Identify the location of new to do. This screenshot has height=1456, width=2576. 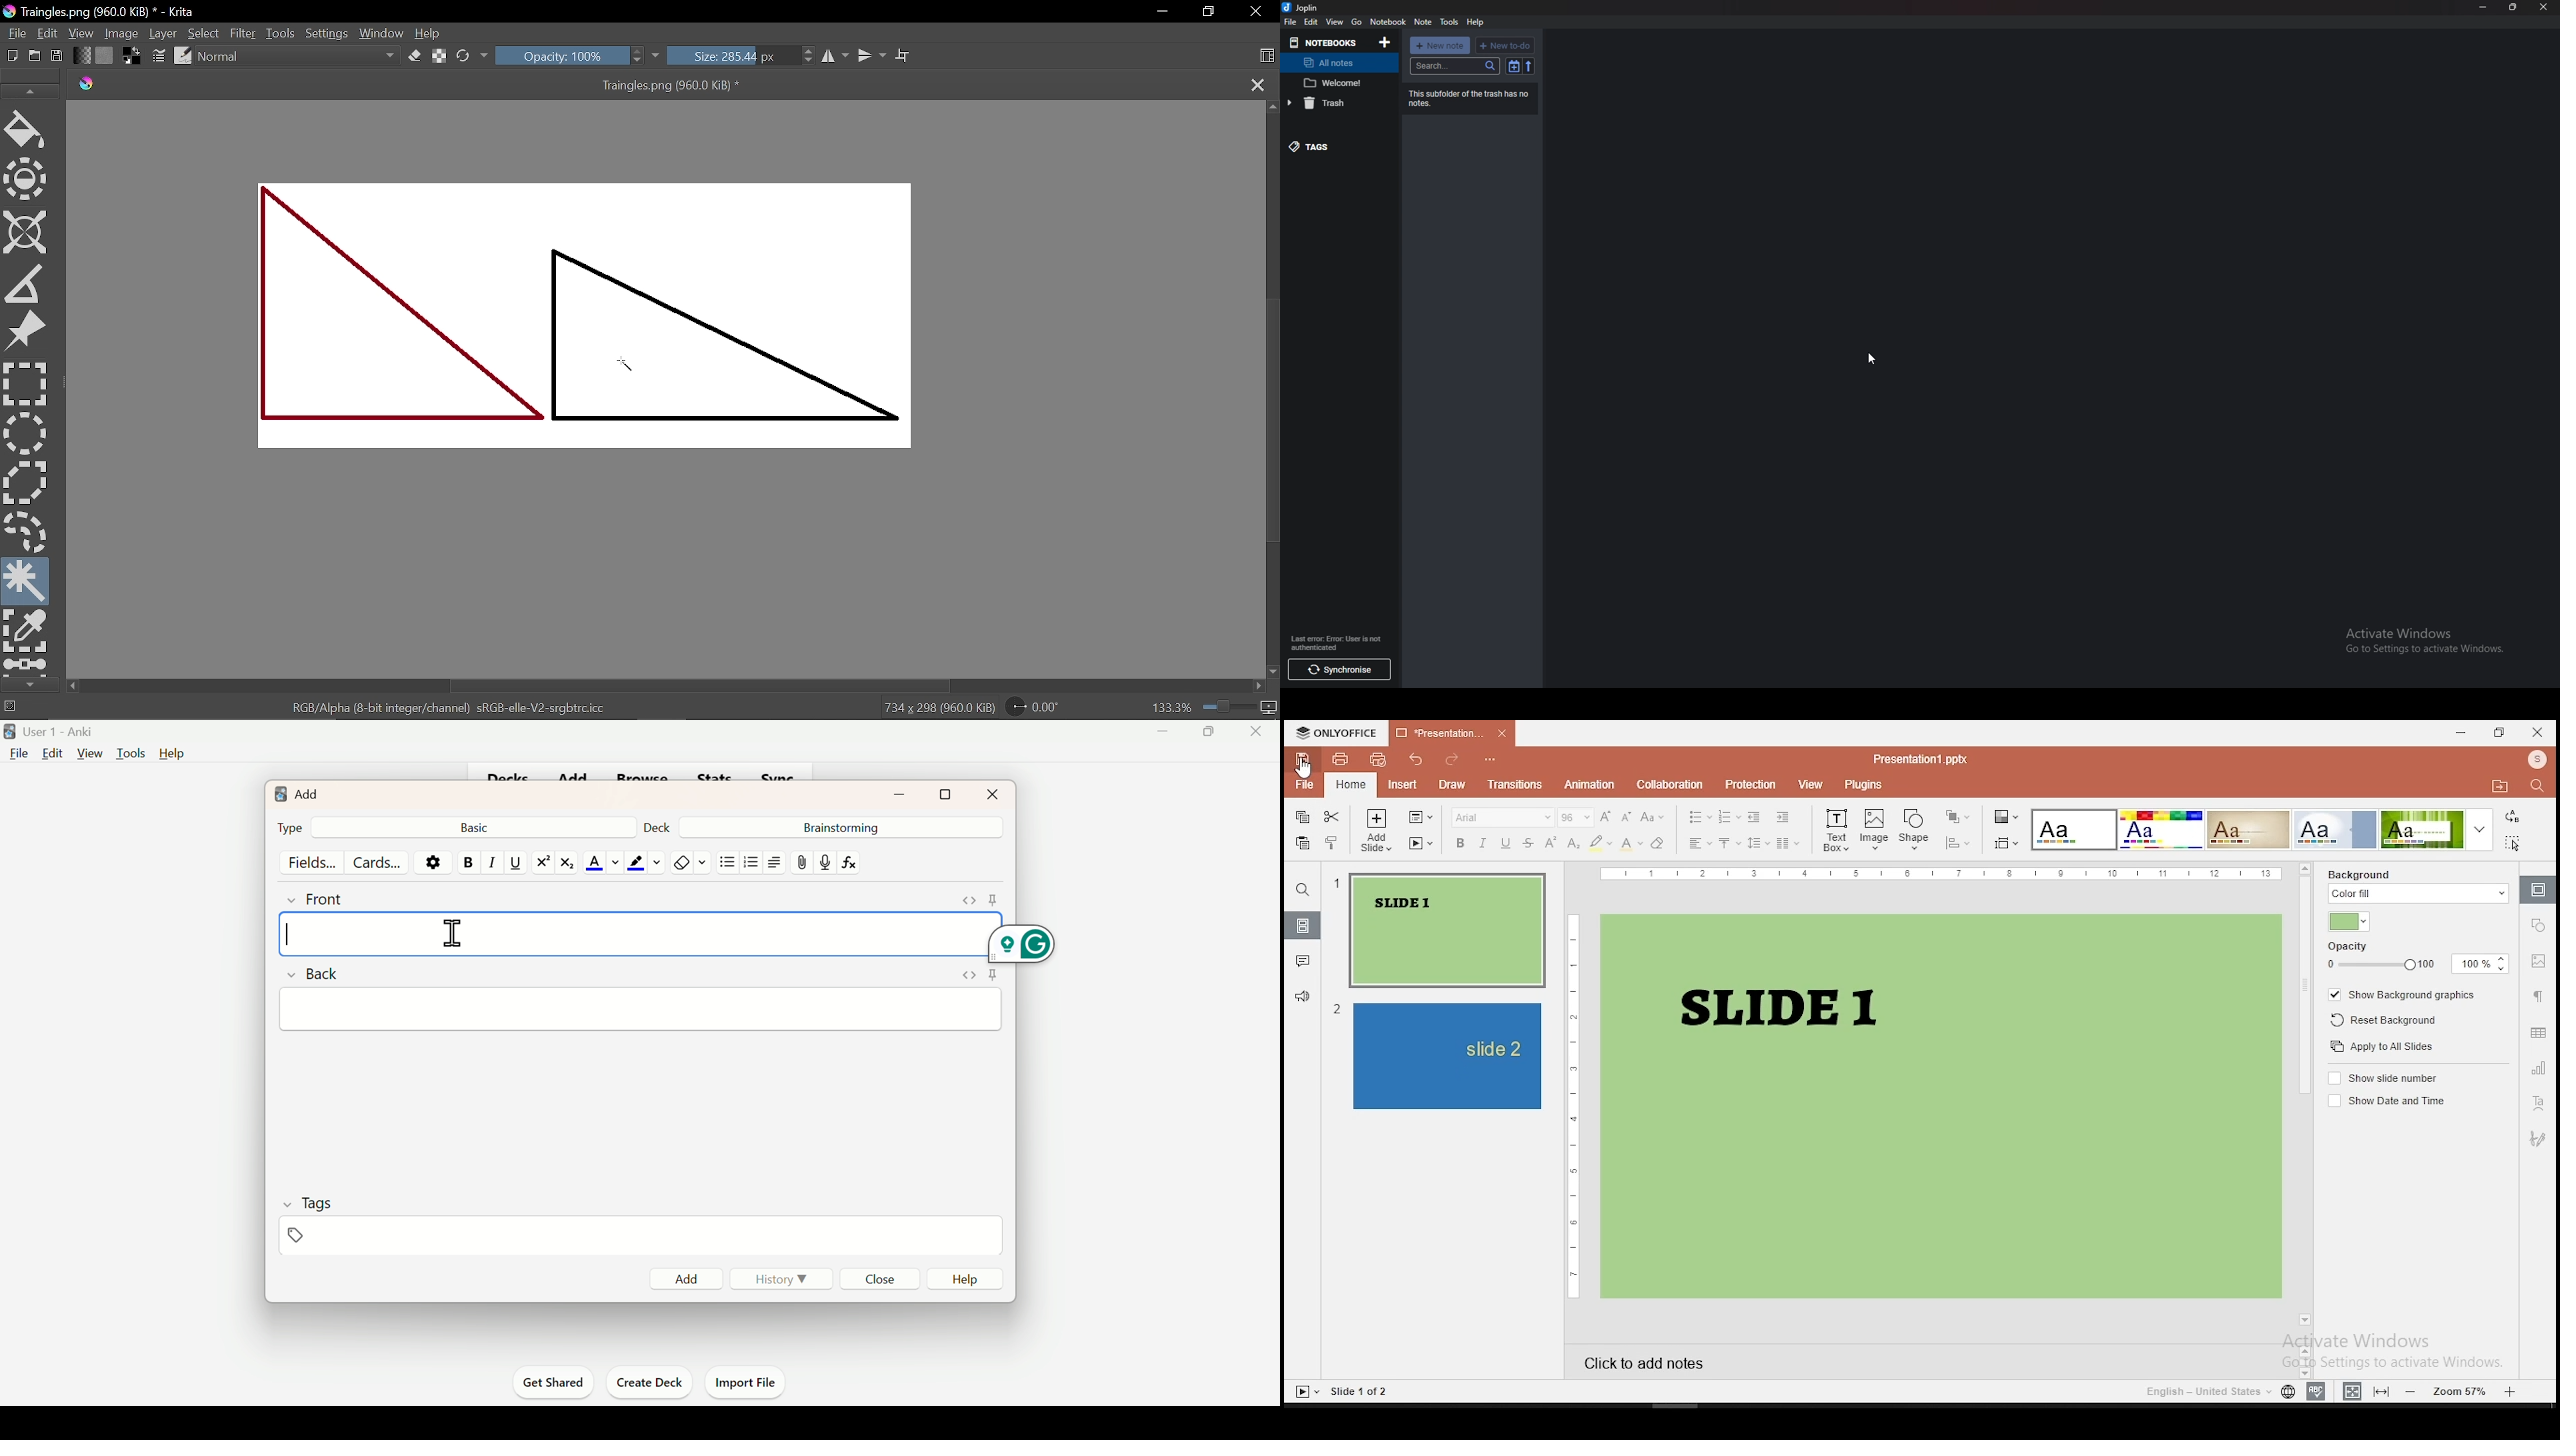
(1506, 45).